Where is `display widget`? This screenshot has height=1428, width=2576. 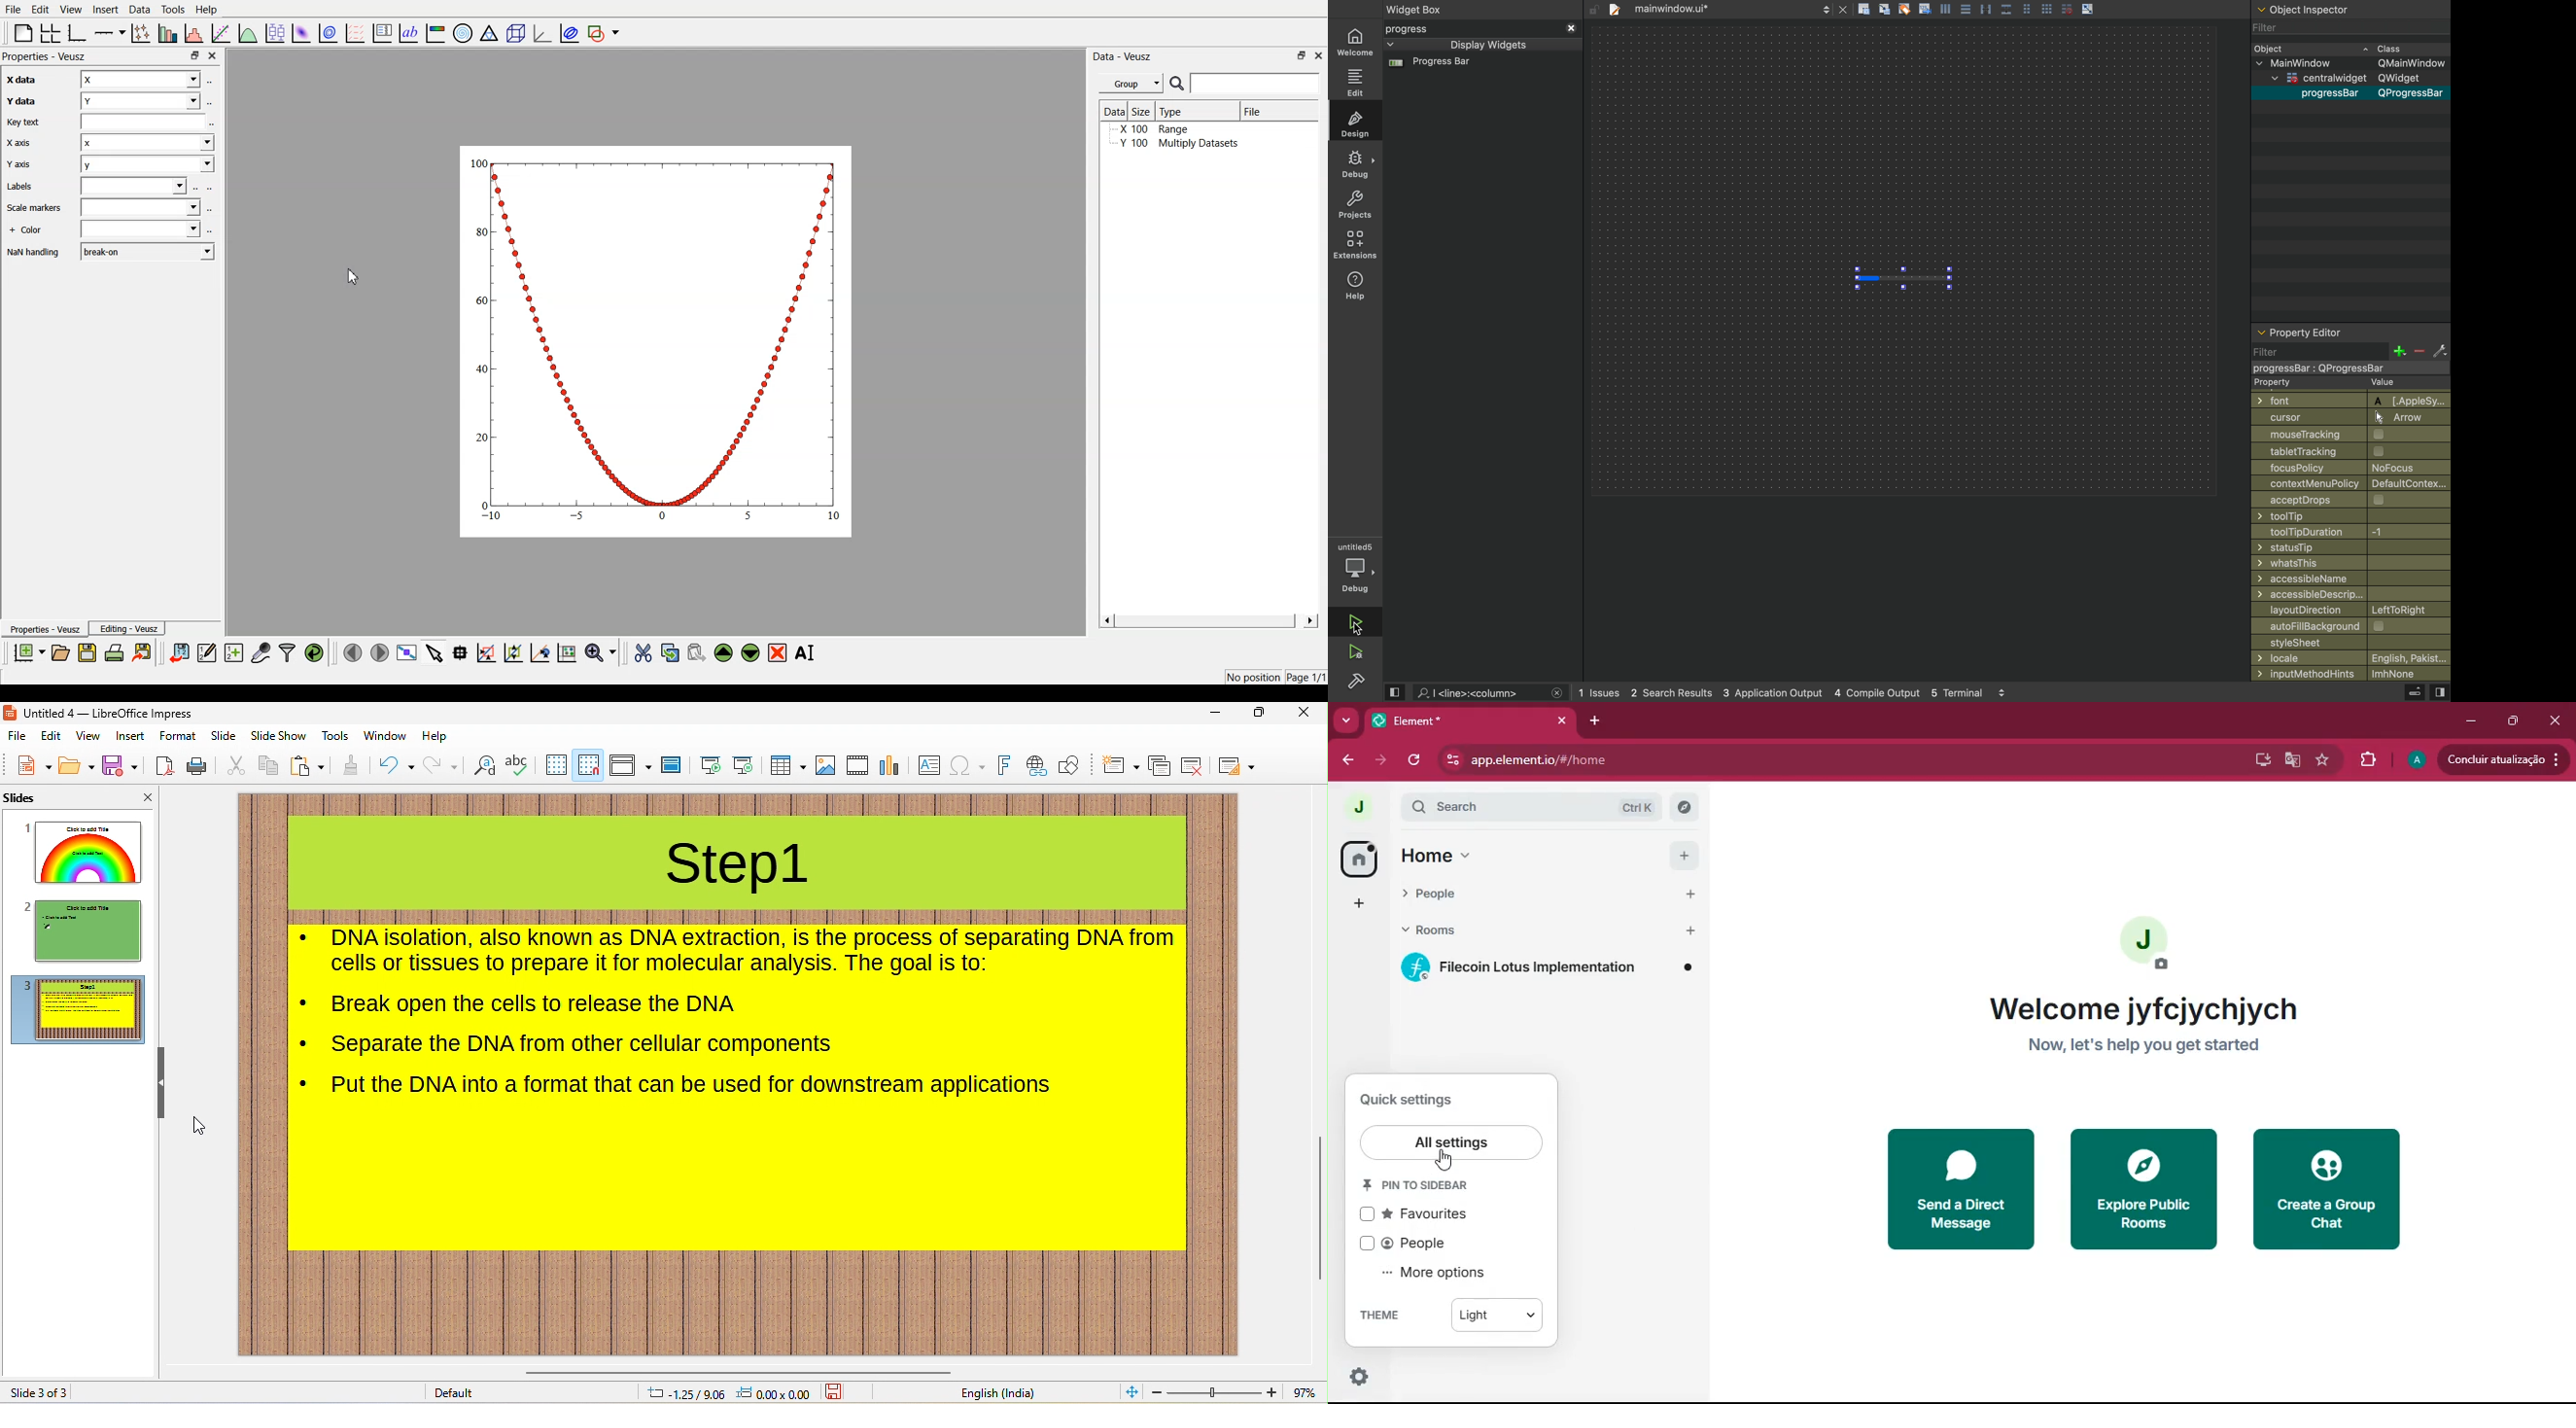
display widget is located at coordinates (1470, 44).